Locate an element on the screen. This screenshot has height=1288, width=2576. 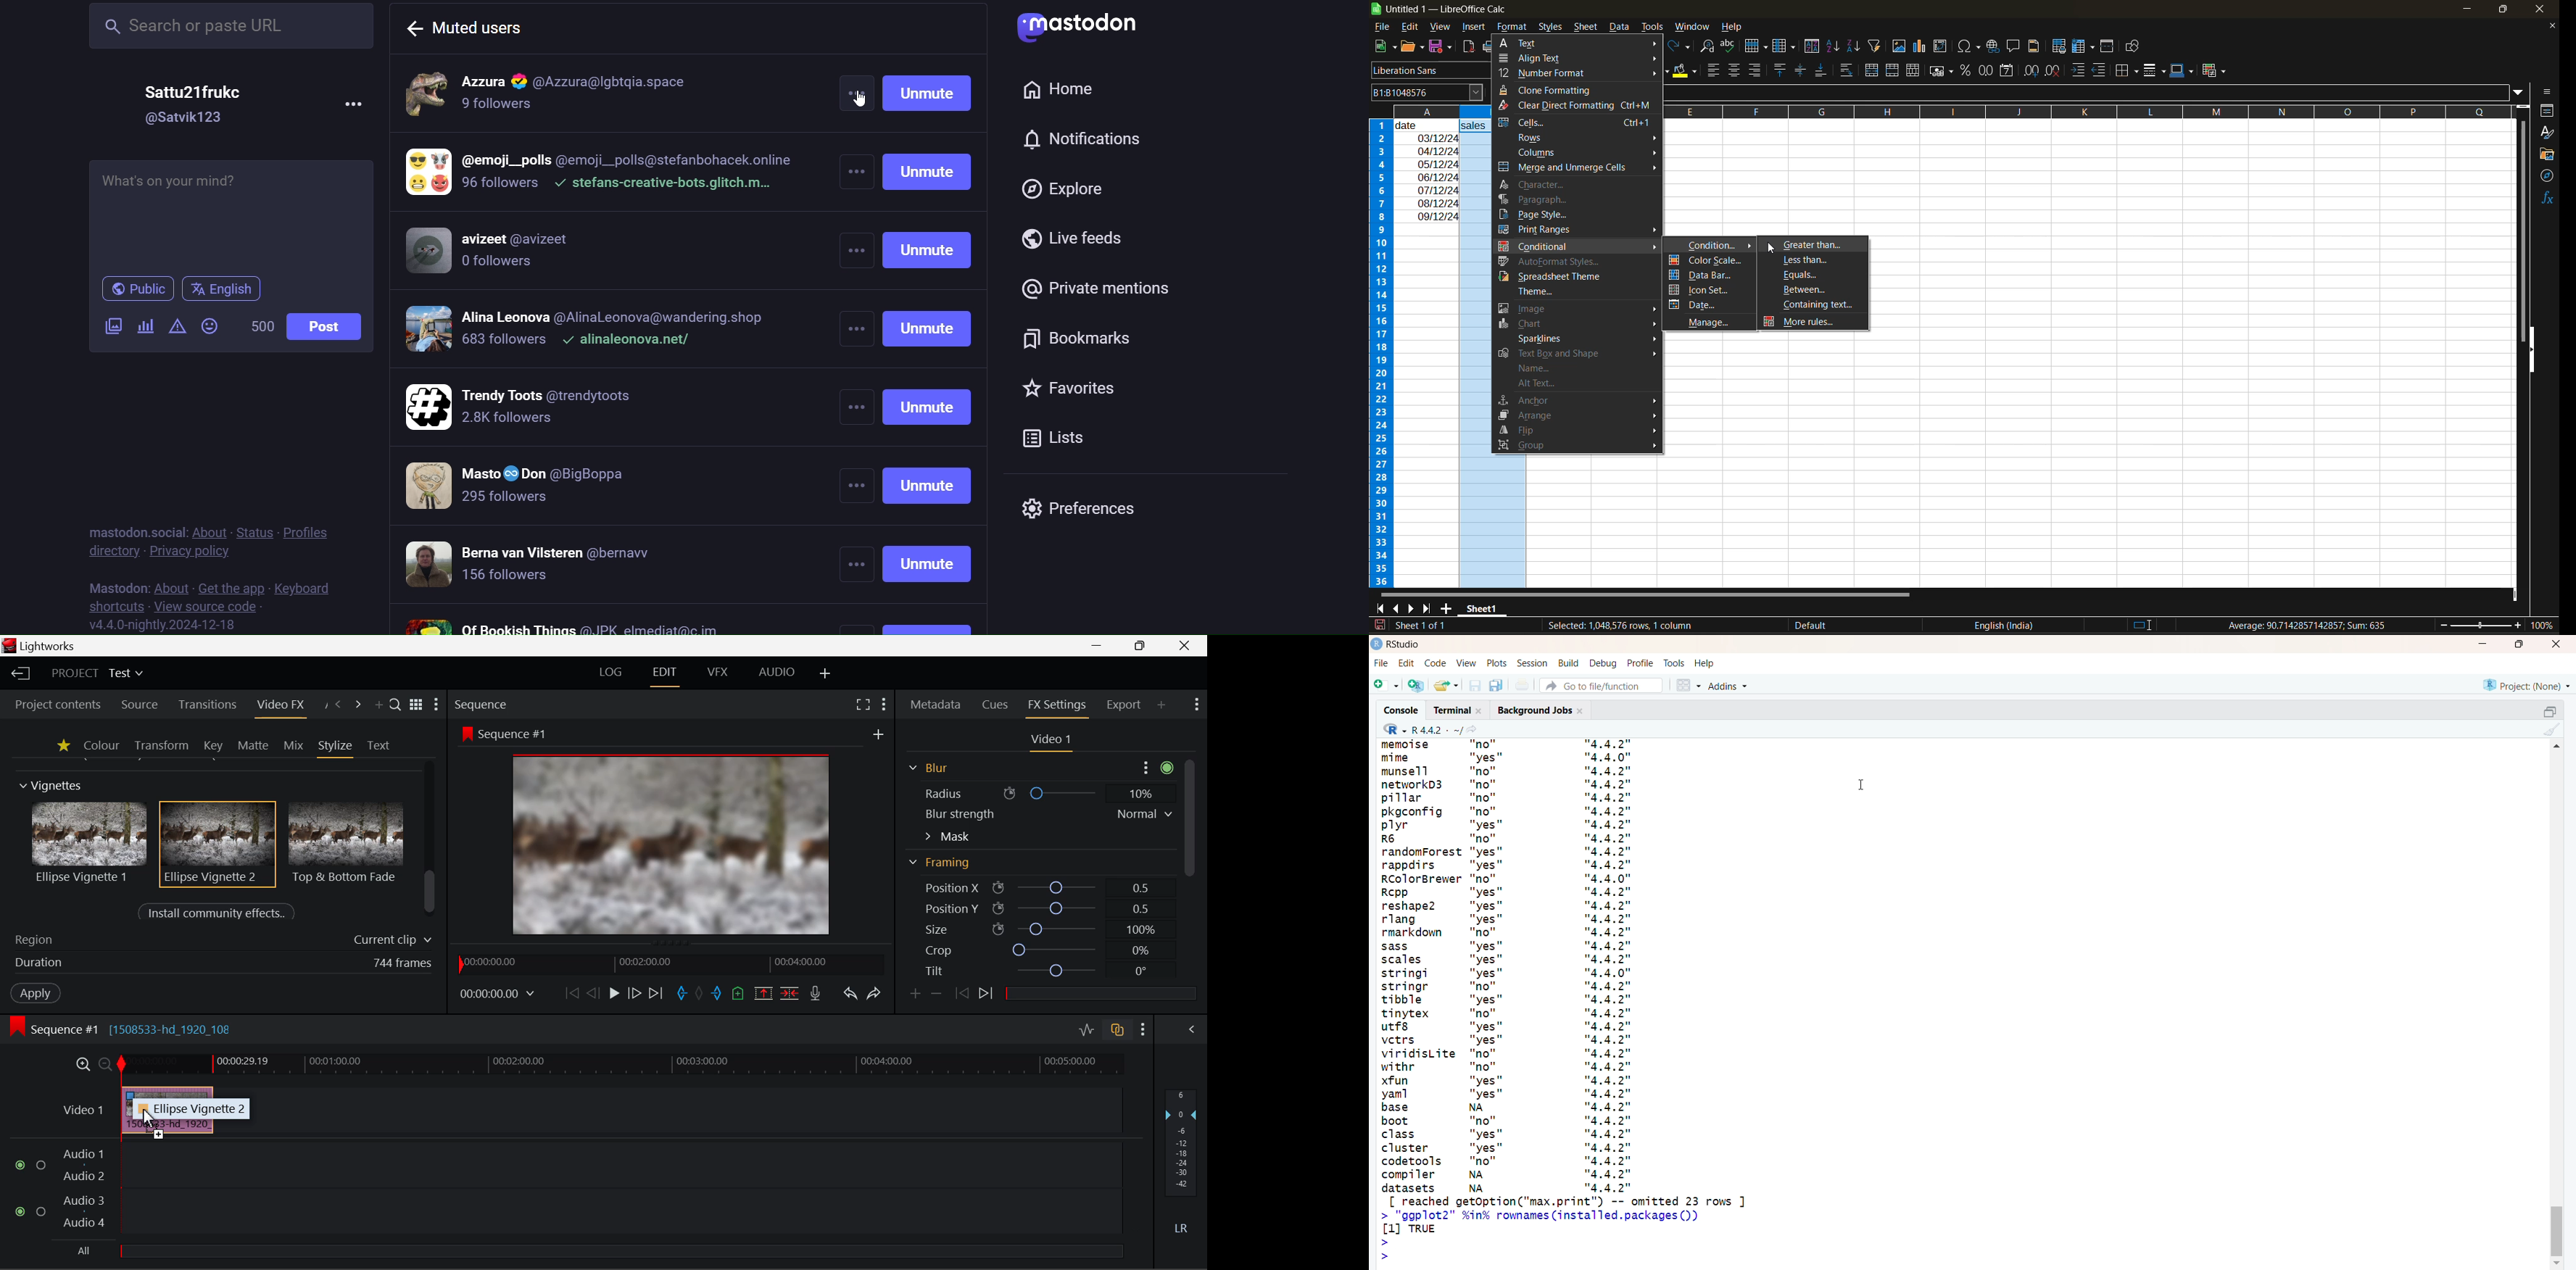
clone formatting is located at coordinates (1549, 89).